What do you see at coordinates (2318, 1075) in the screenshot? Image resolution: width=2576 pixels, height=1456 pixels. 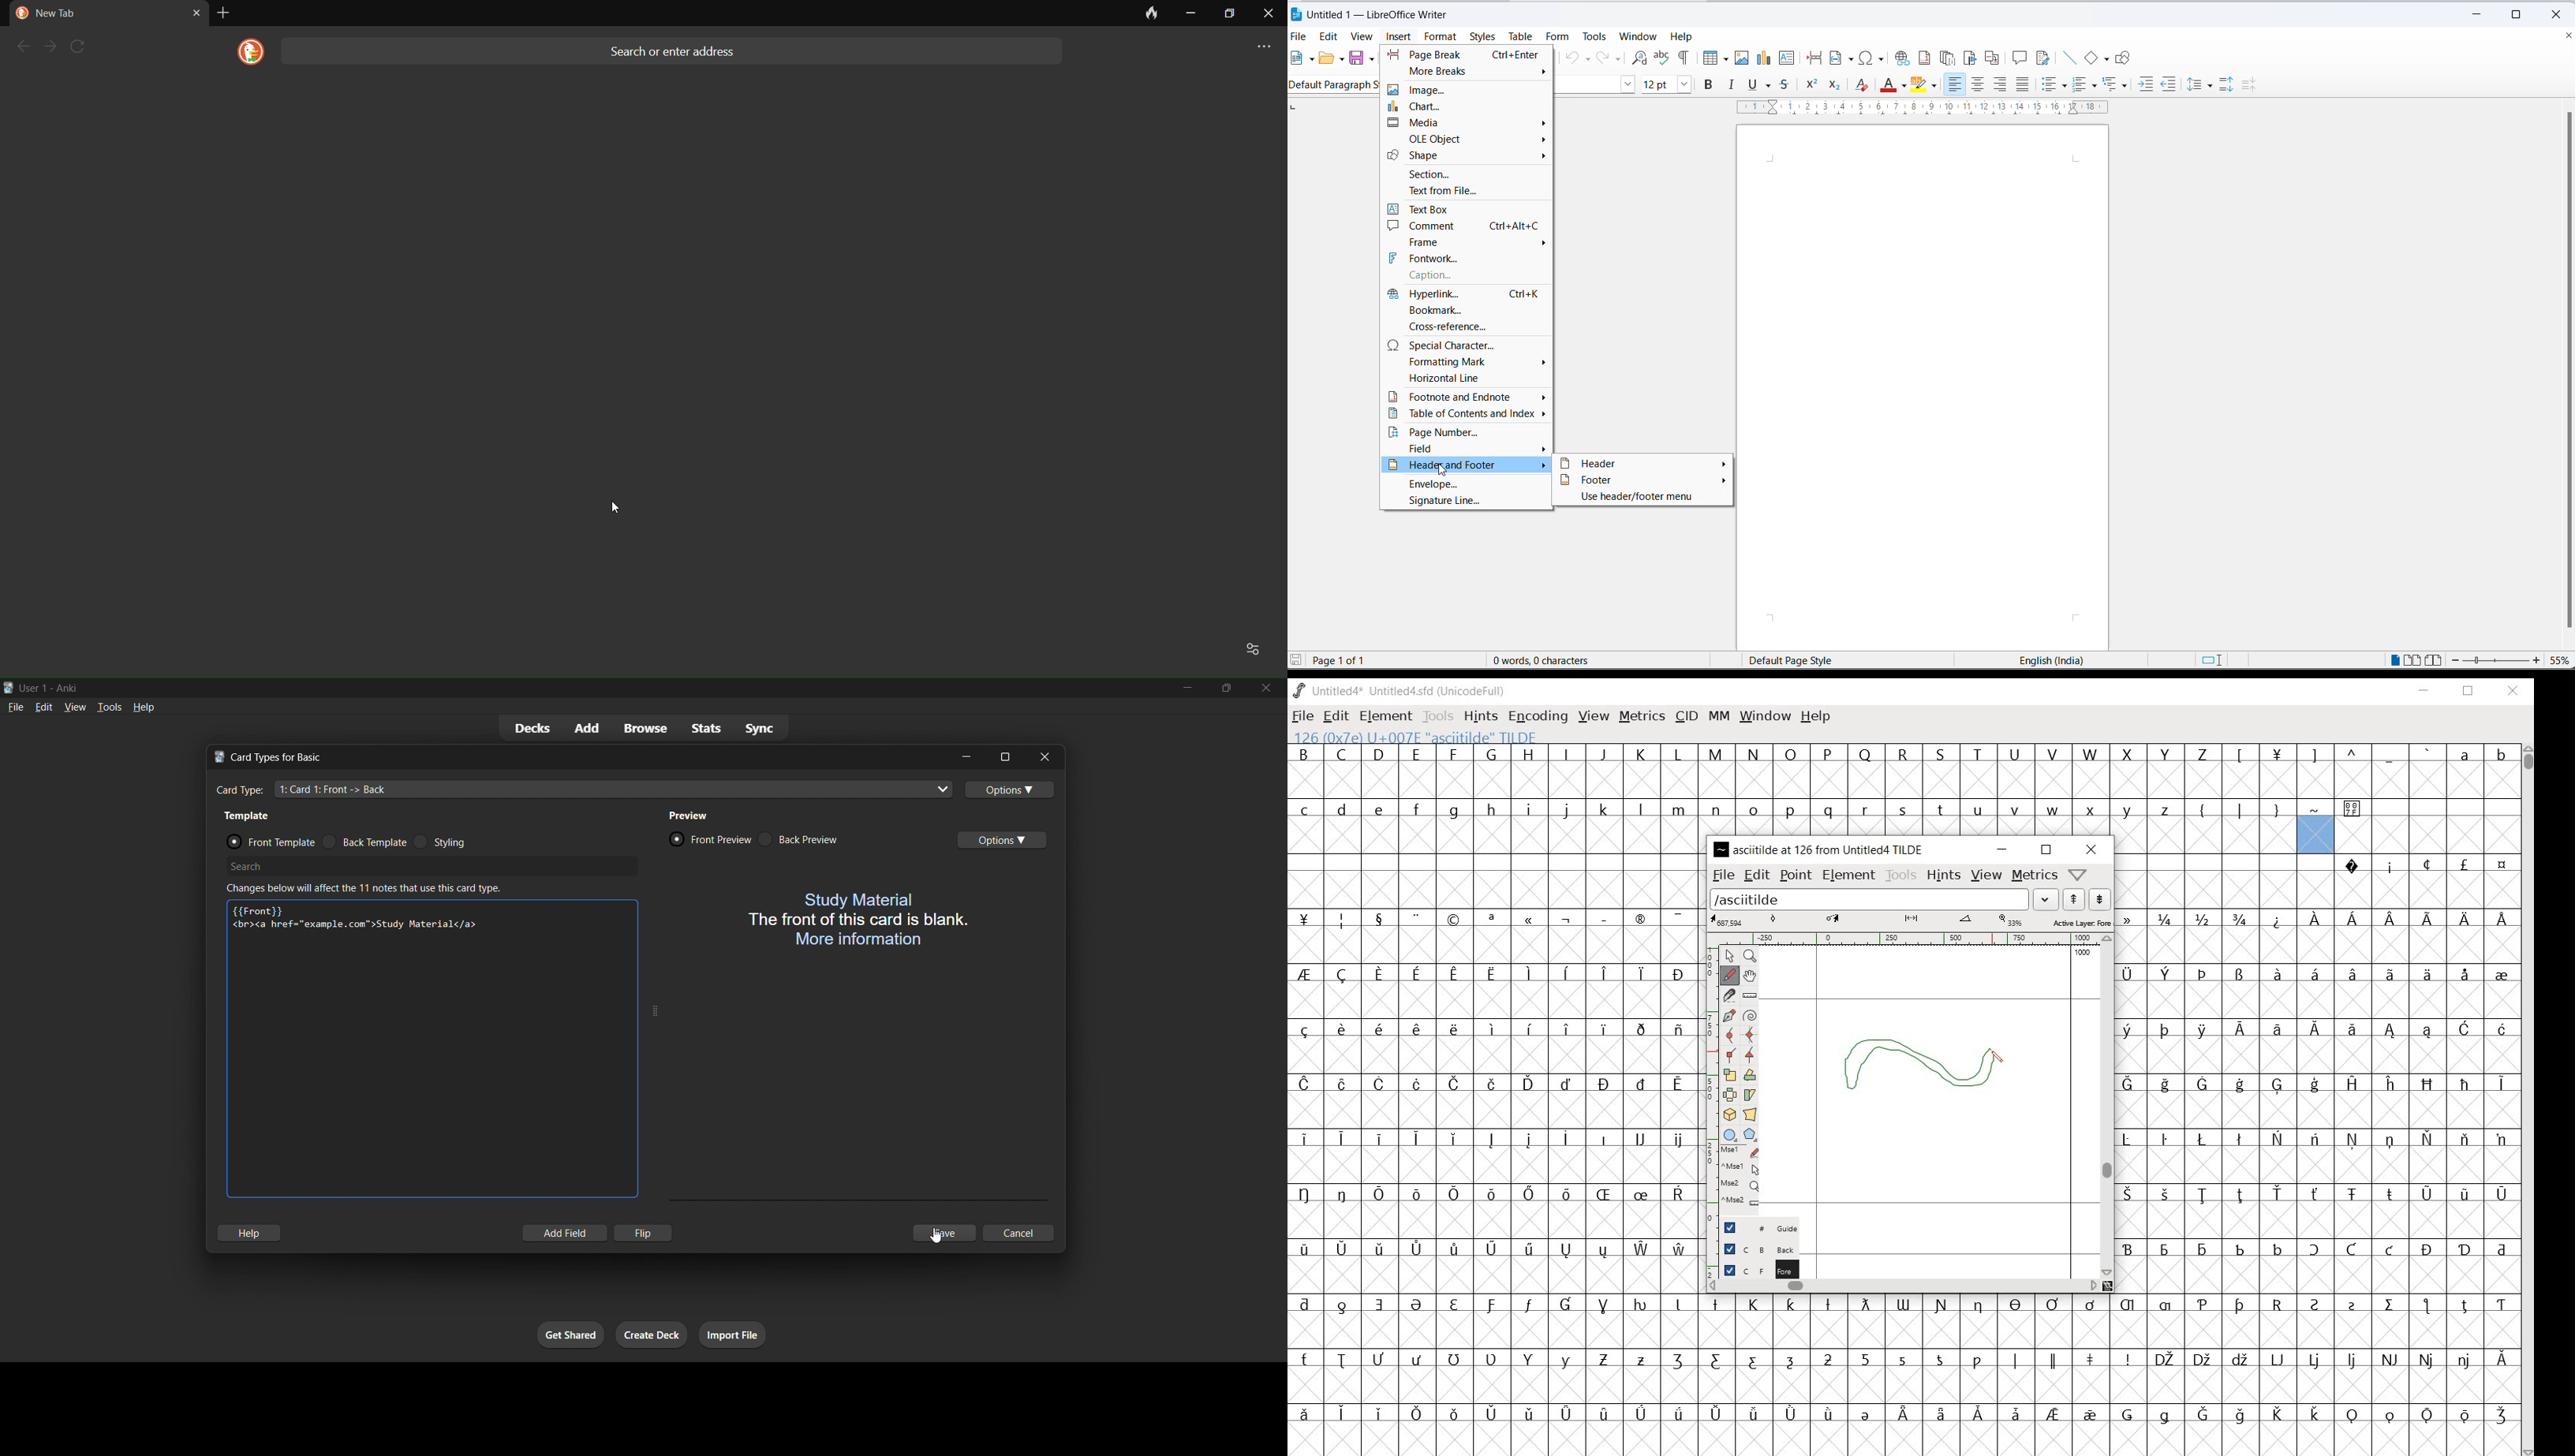 I see `glyph characters` at bounding box center [2318, 1075].